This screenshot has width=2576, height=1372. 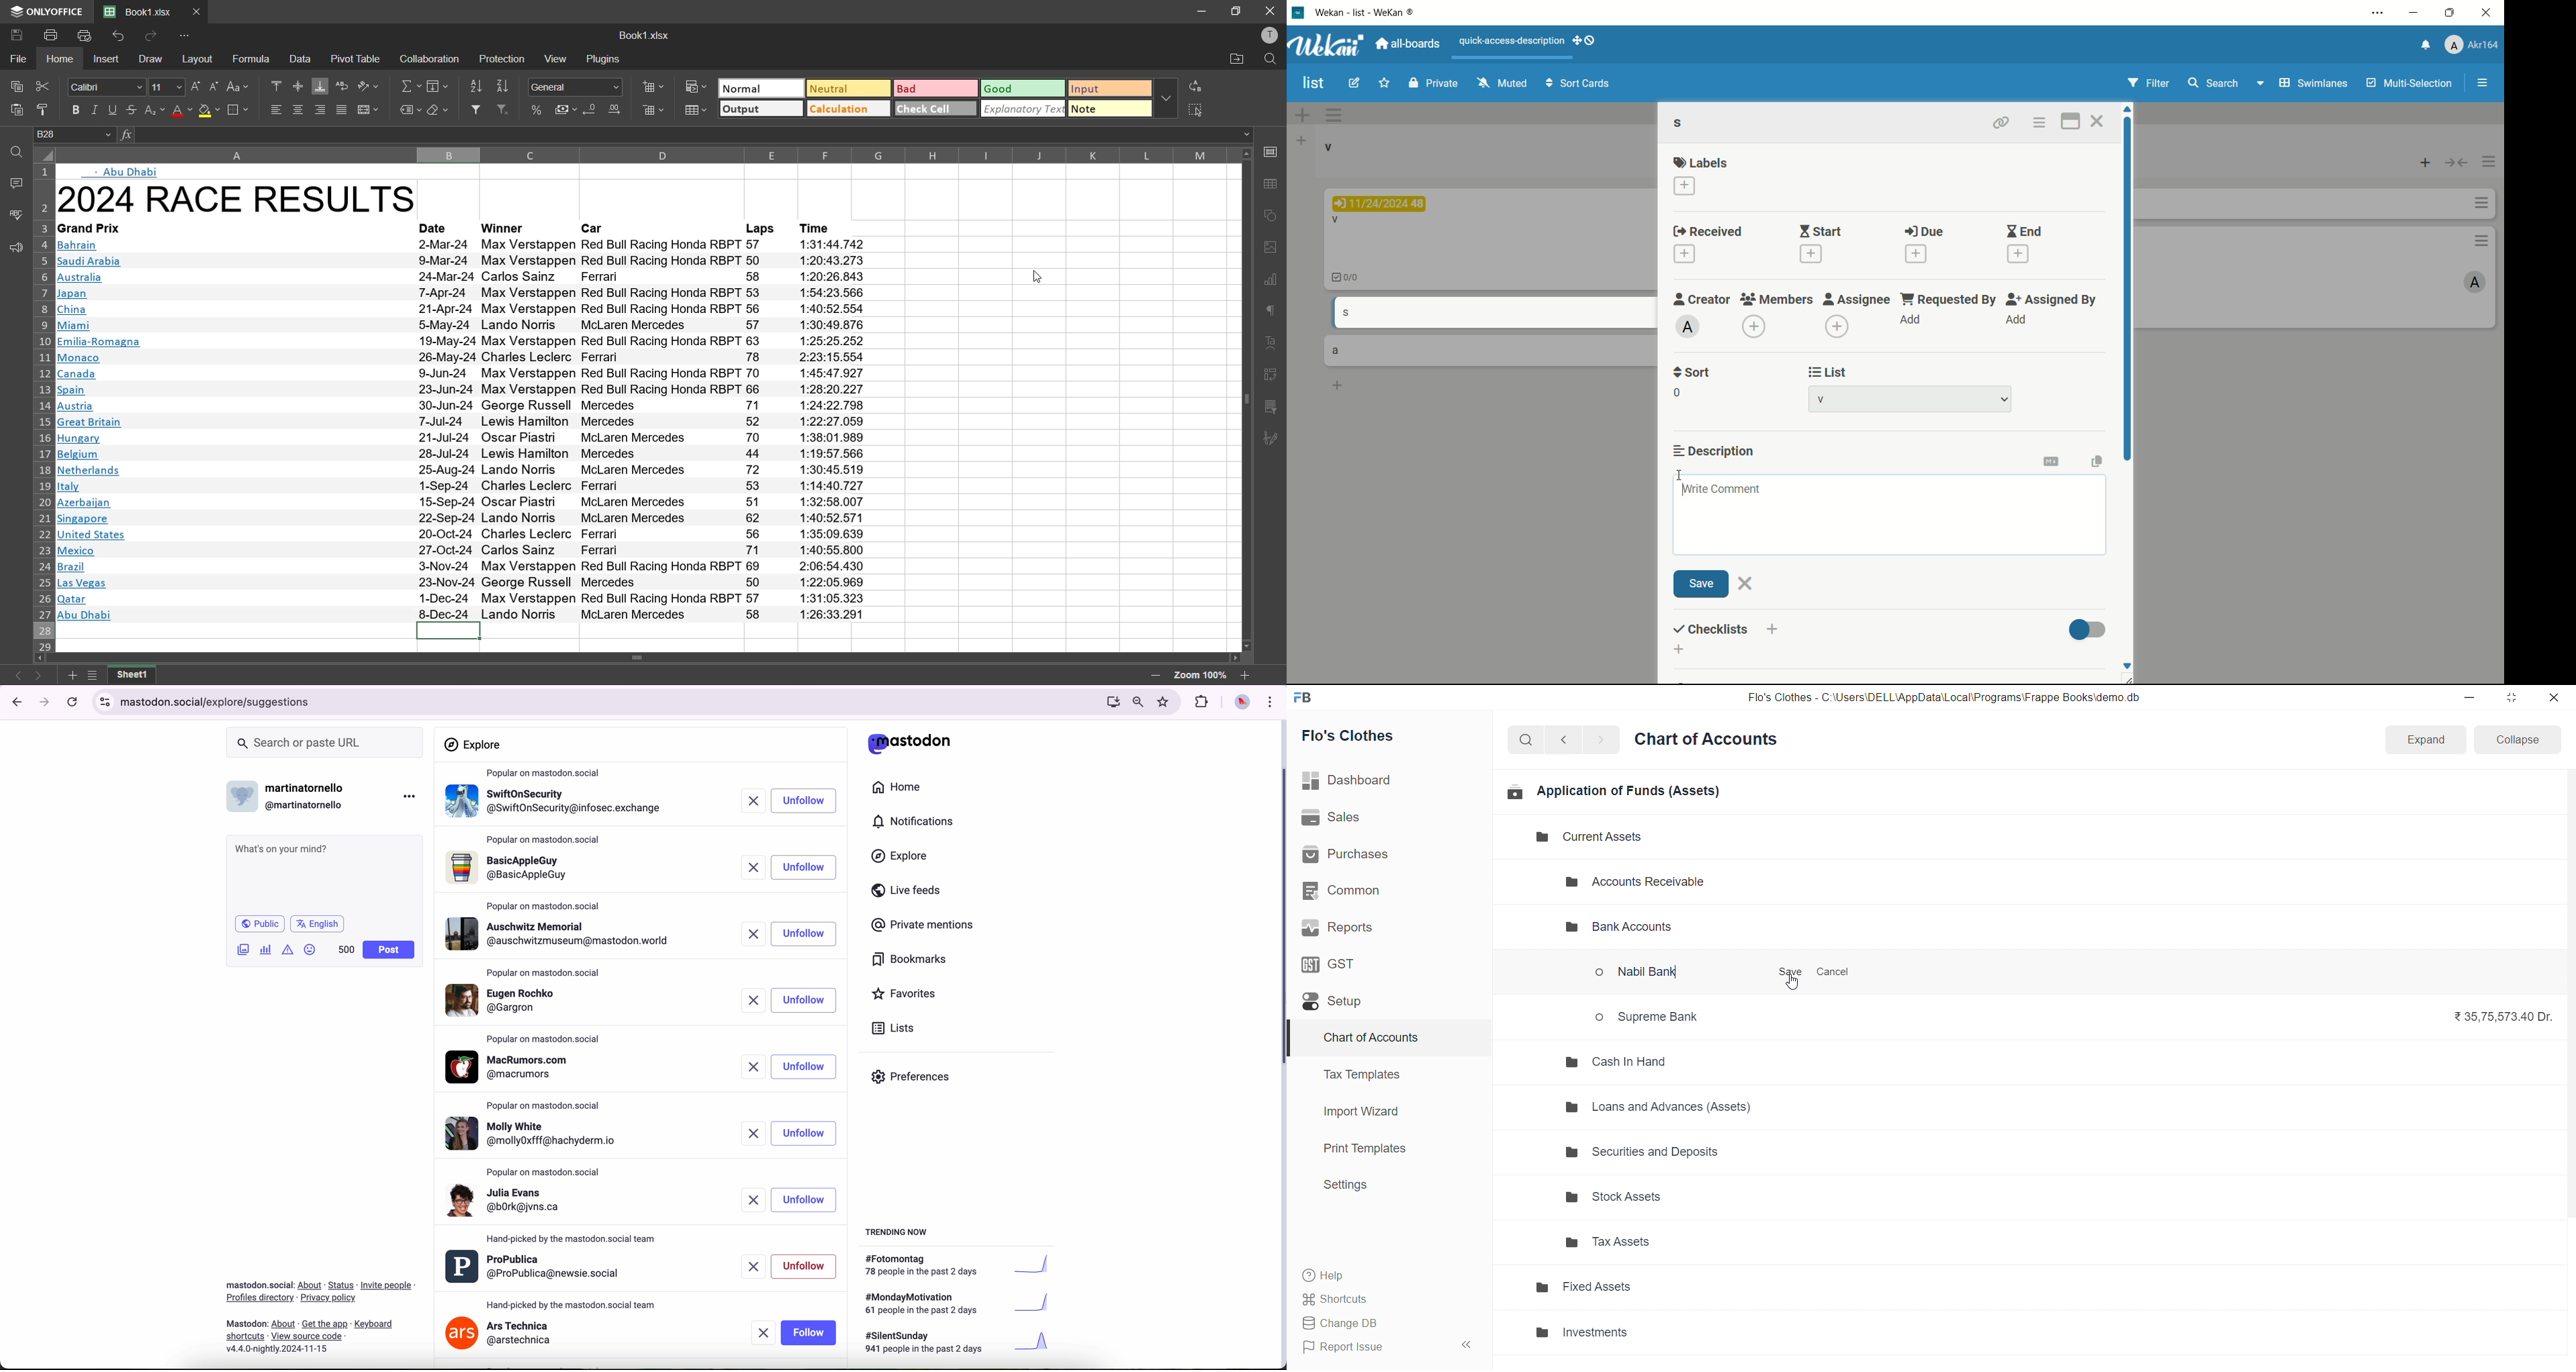 What do you see at coordinates (14, 701) in the screenshot?
I see `navigate back` at bounding box center [14, 701].